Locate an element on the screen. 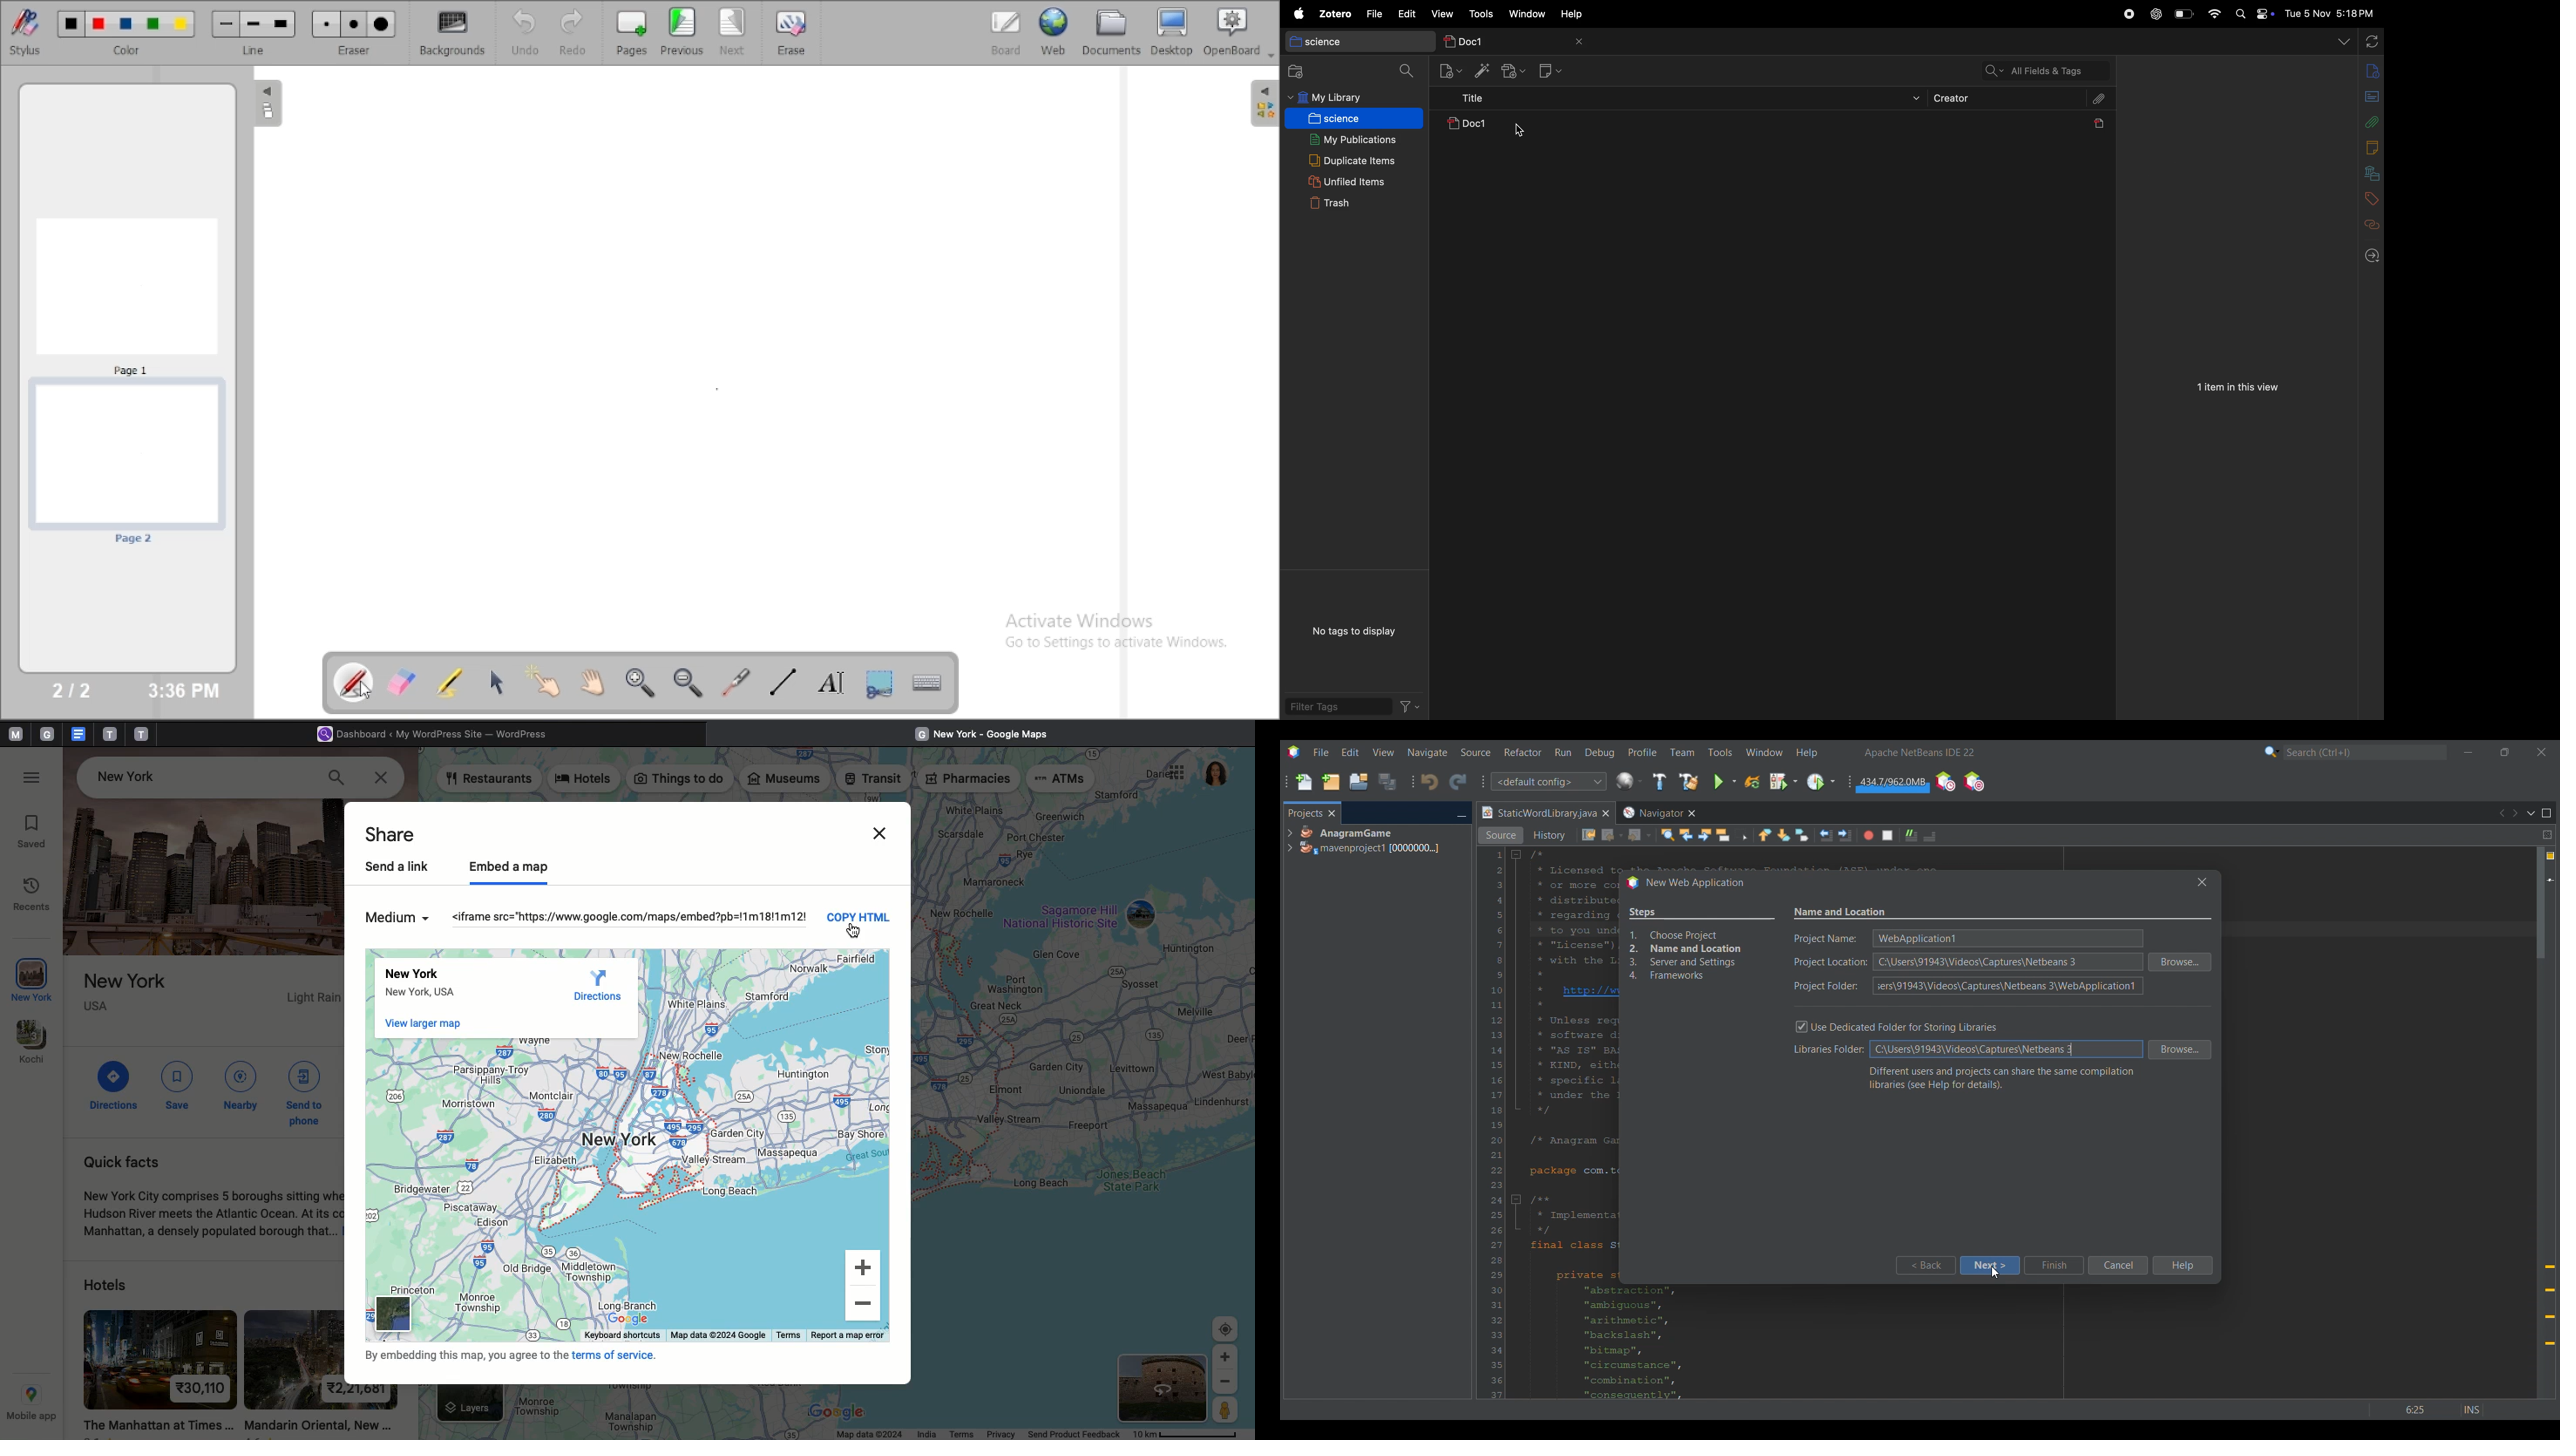 This screenshot has height=1456, width=2576. web is located at coordinates (1054, 31).